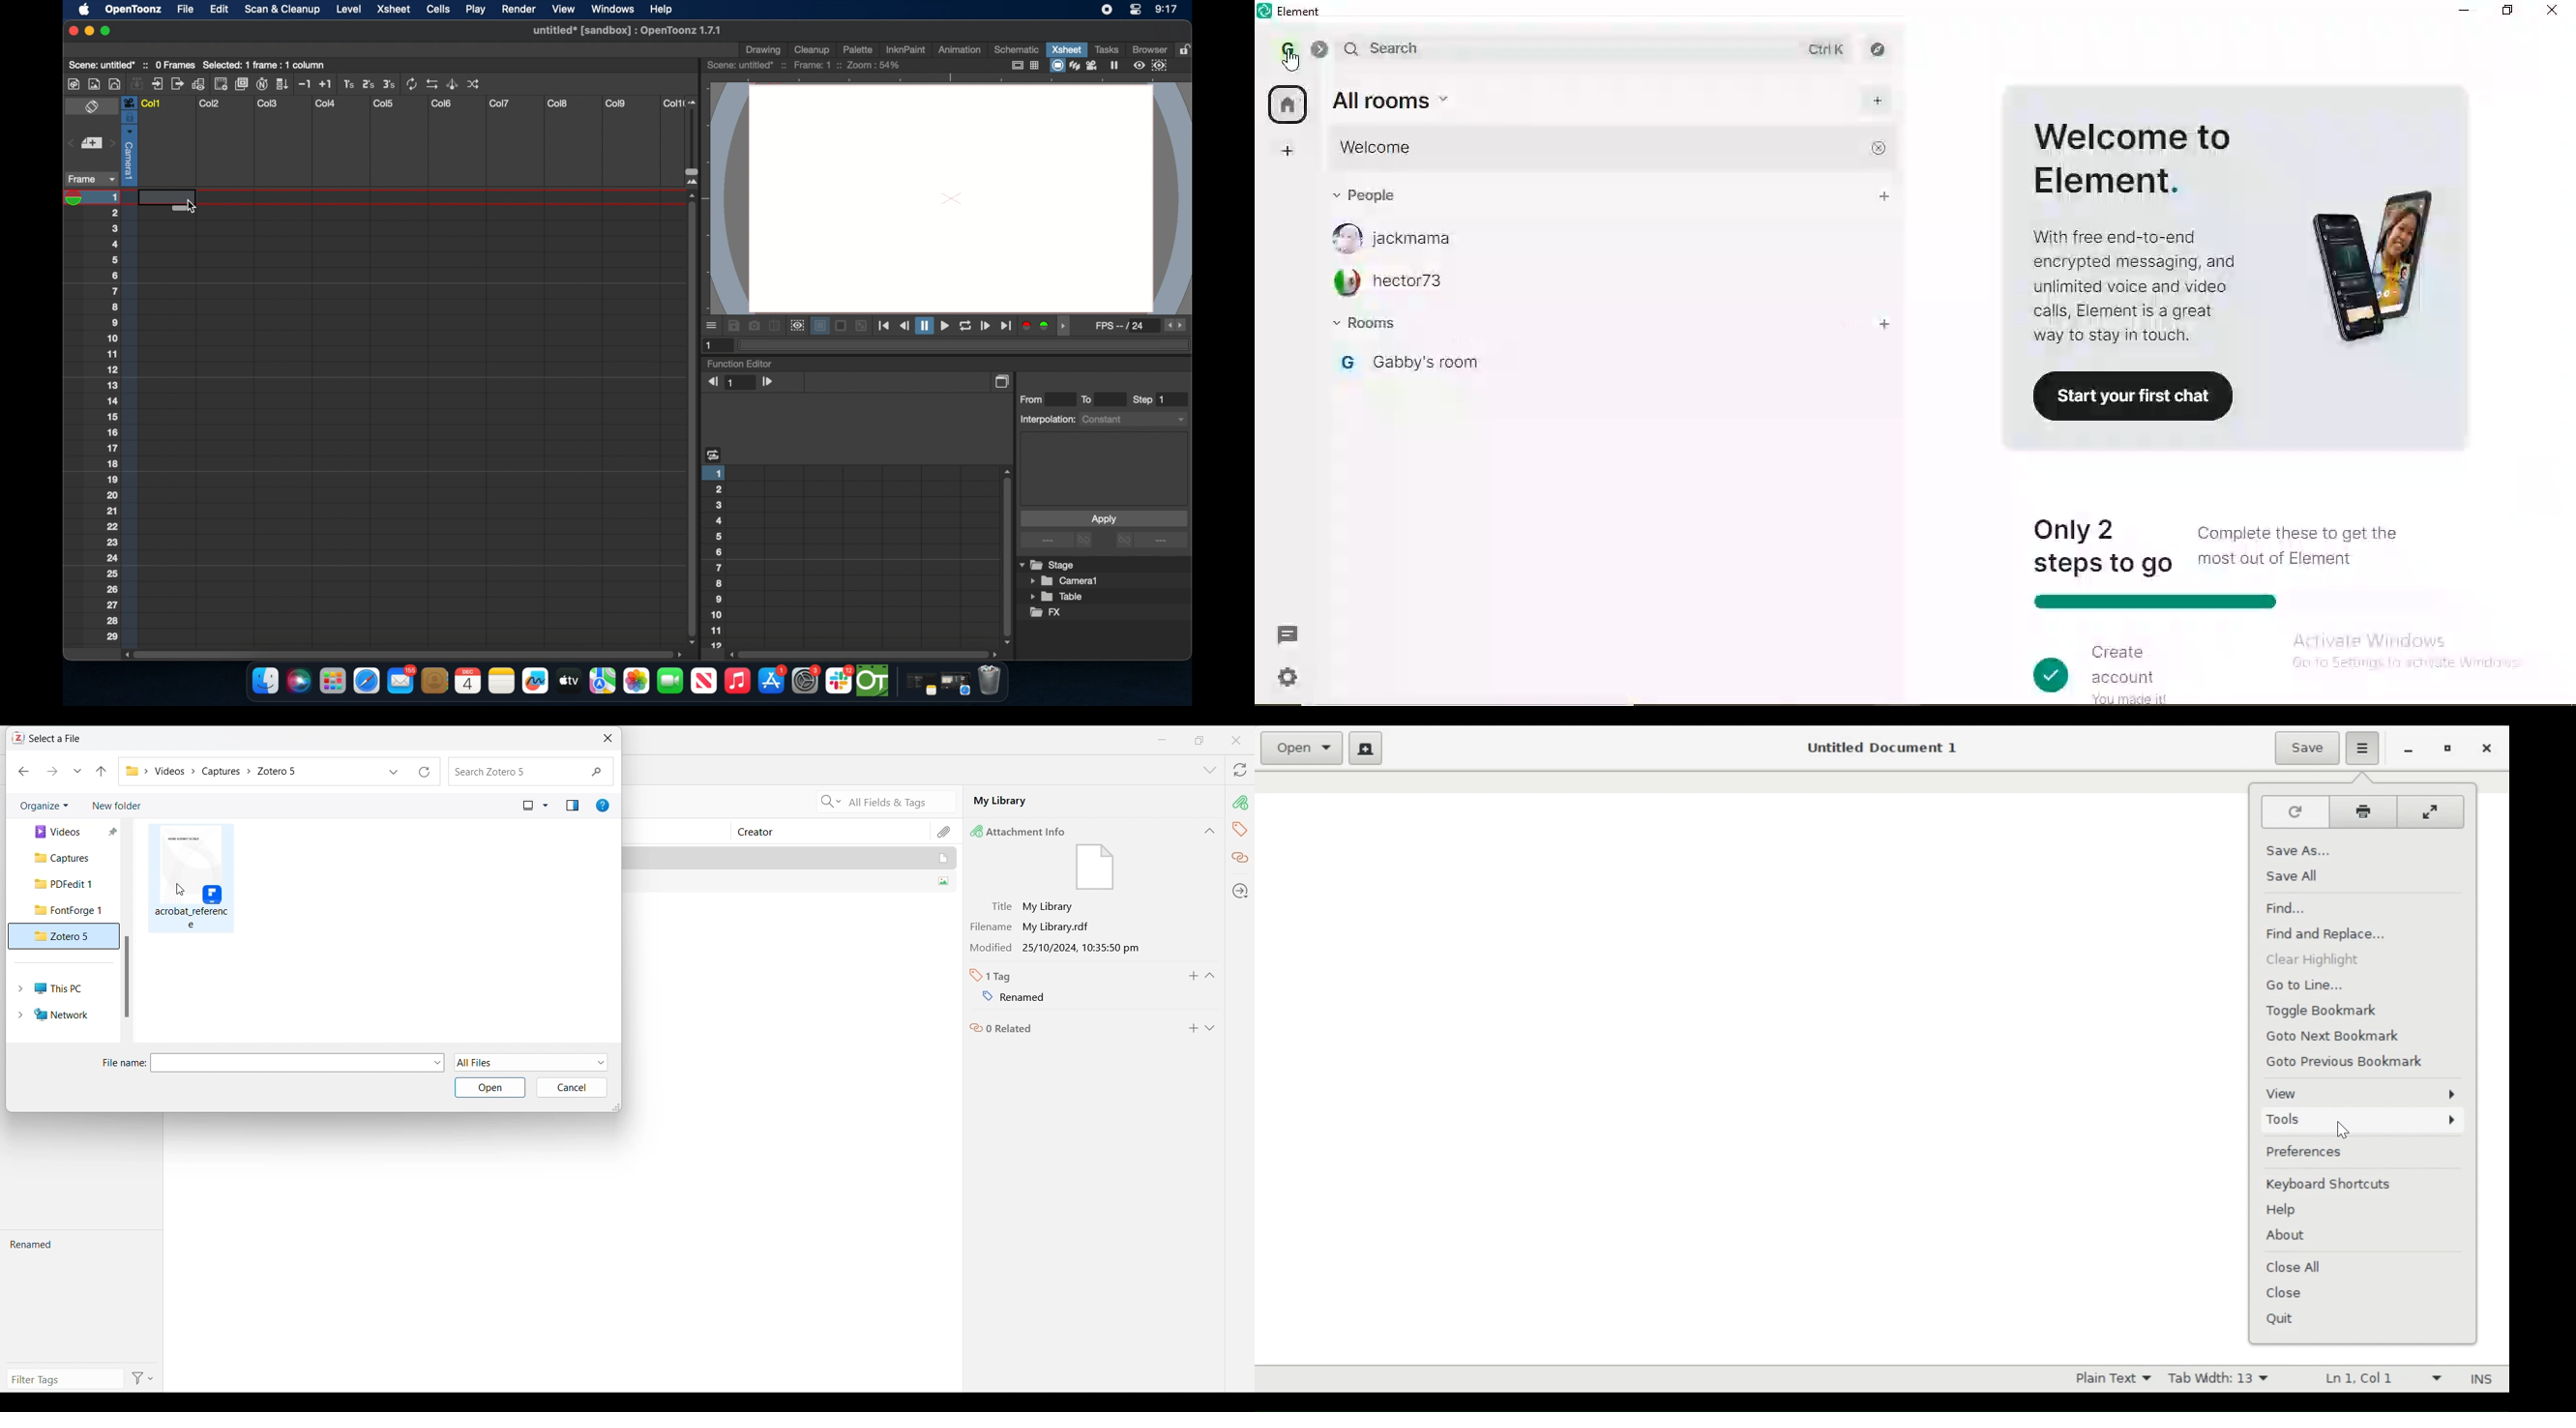  Describe the element at coordinates (946, 831) in the screenshot. I see `Attachment` at that location.